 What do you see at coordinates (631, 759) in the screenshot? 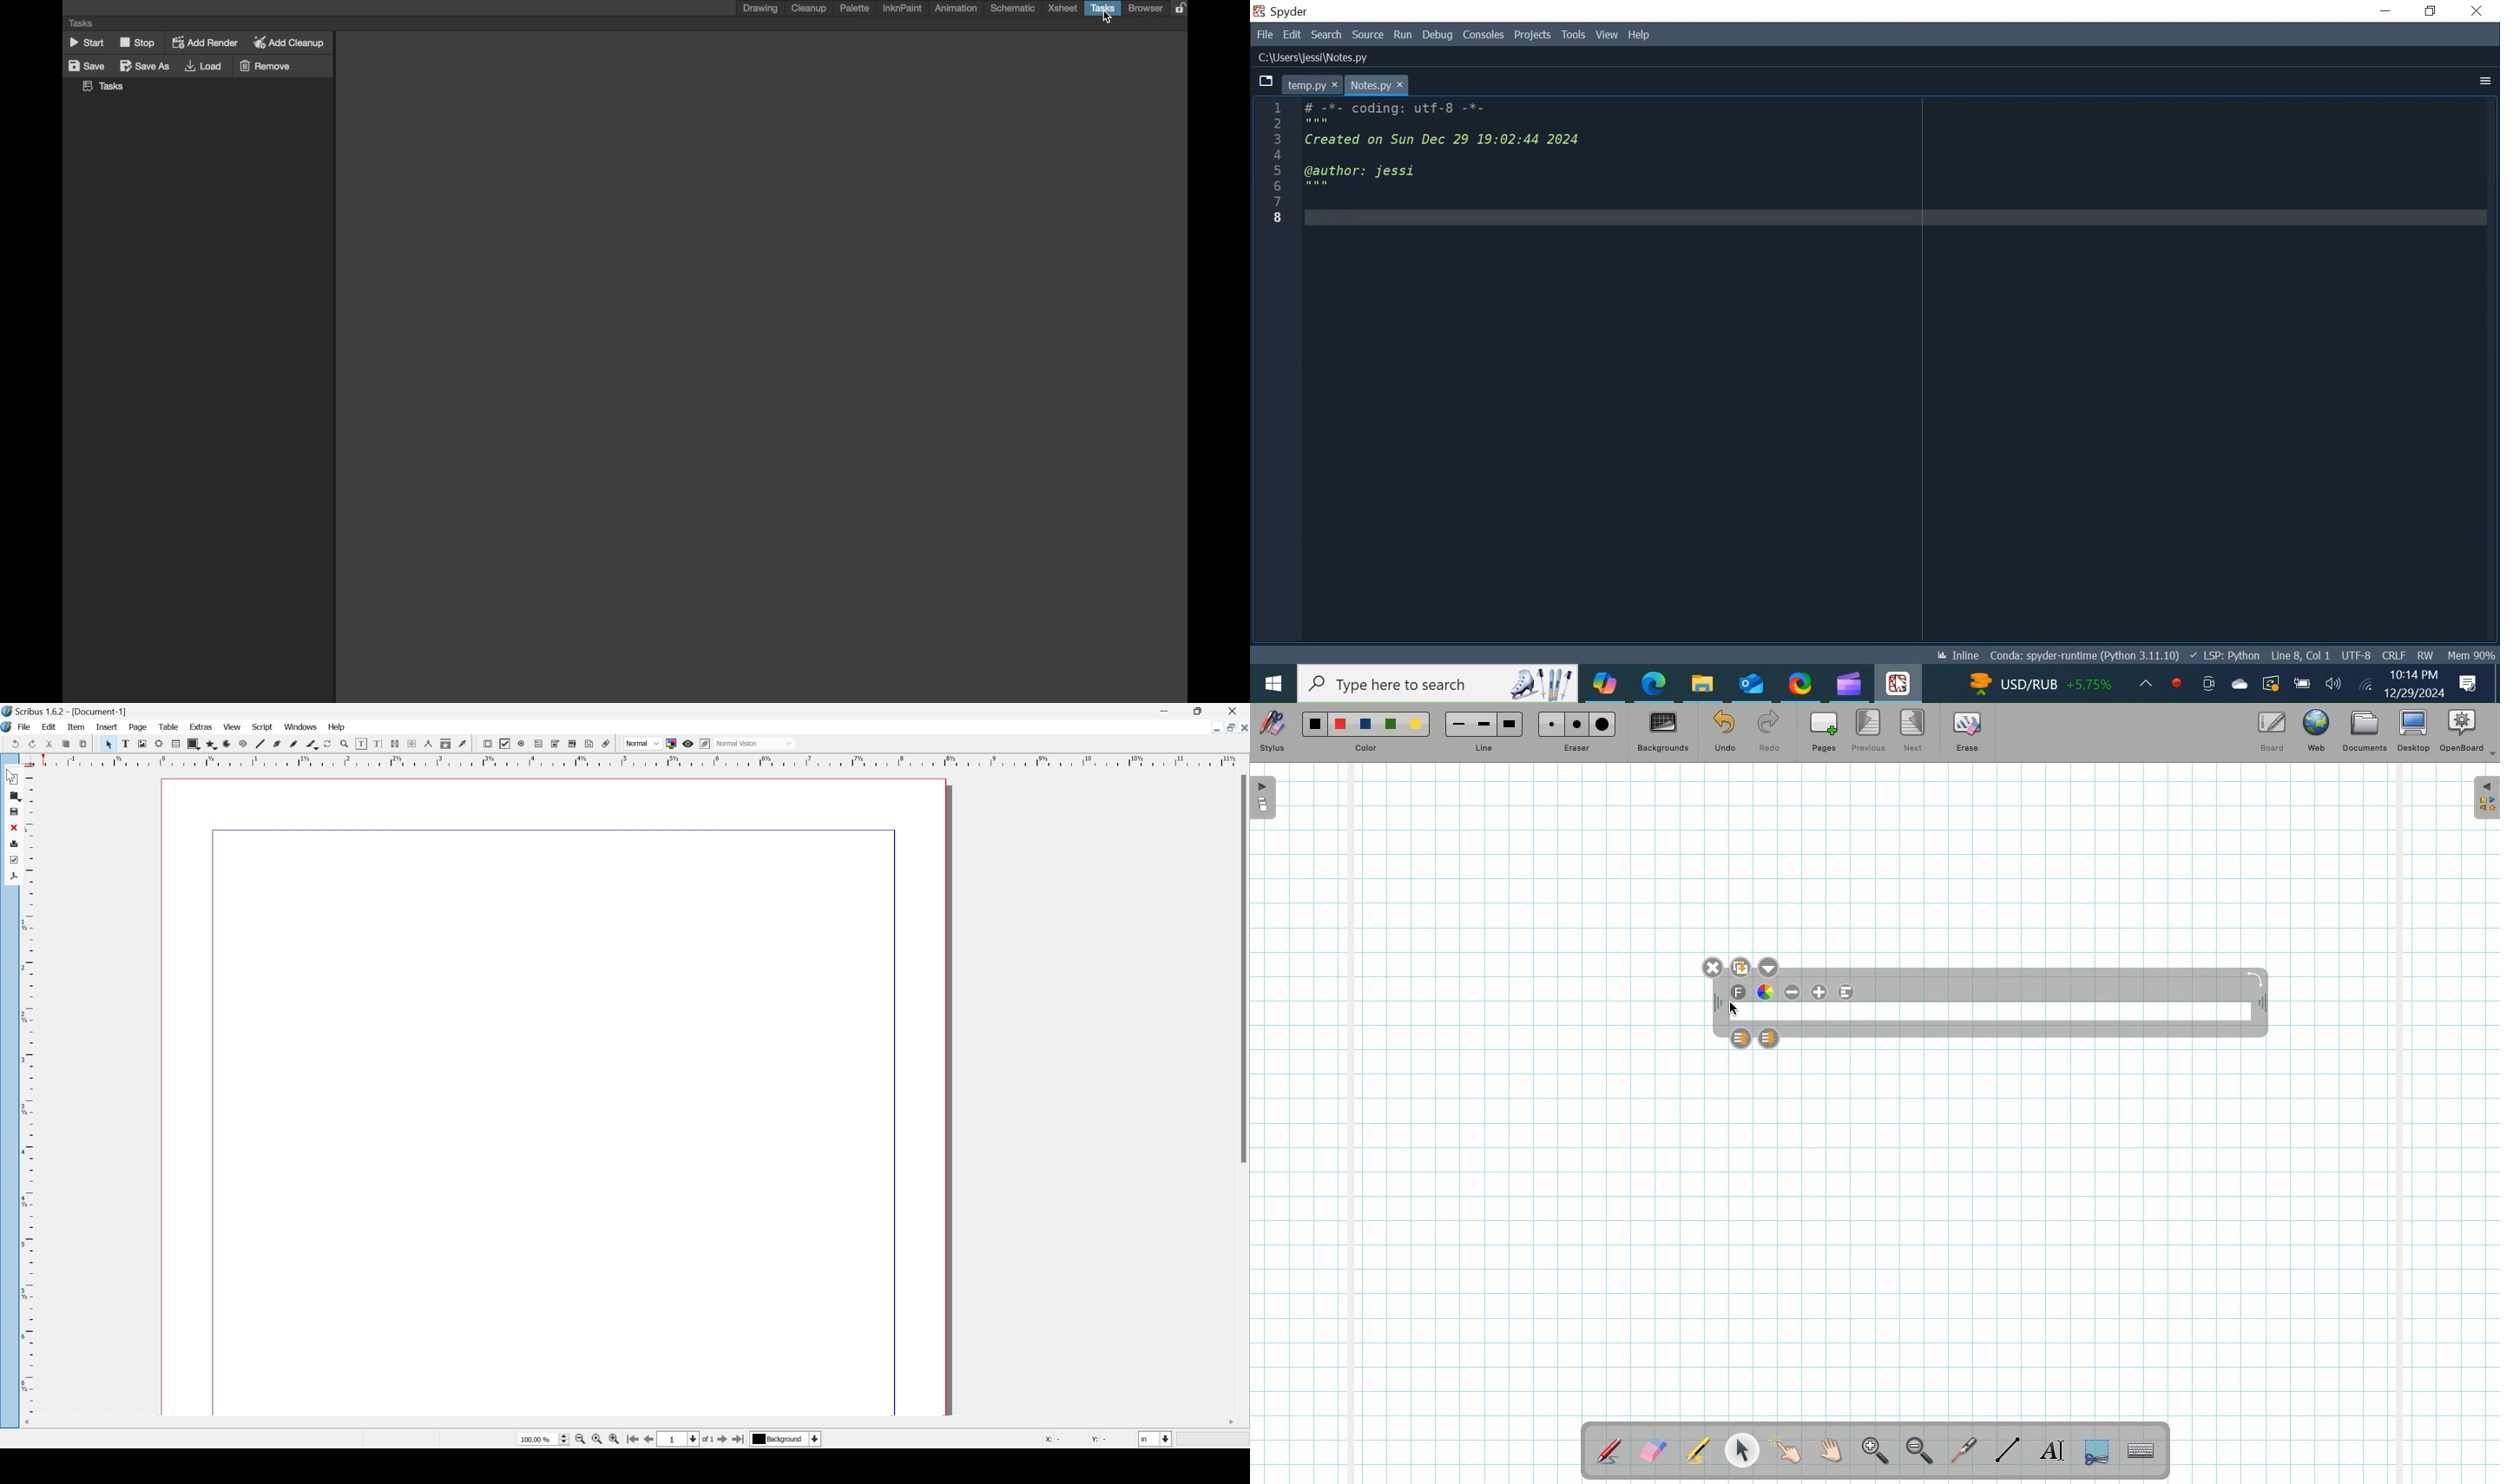
I see `rule` at bounding box center [631, 759].